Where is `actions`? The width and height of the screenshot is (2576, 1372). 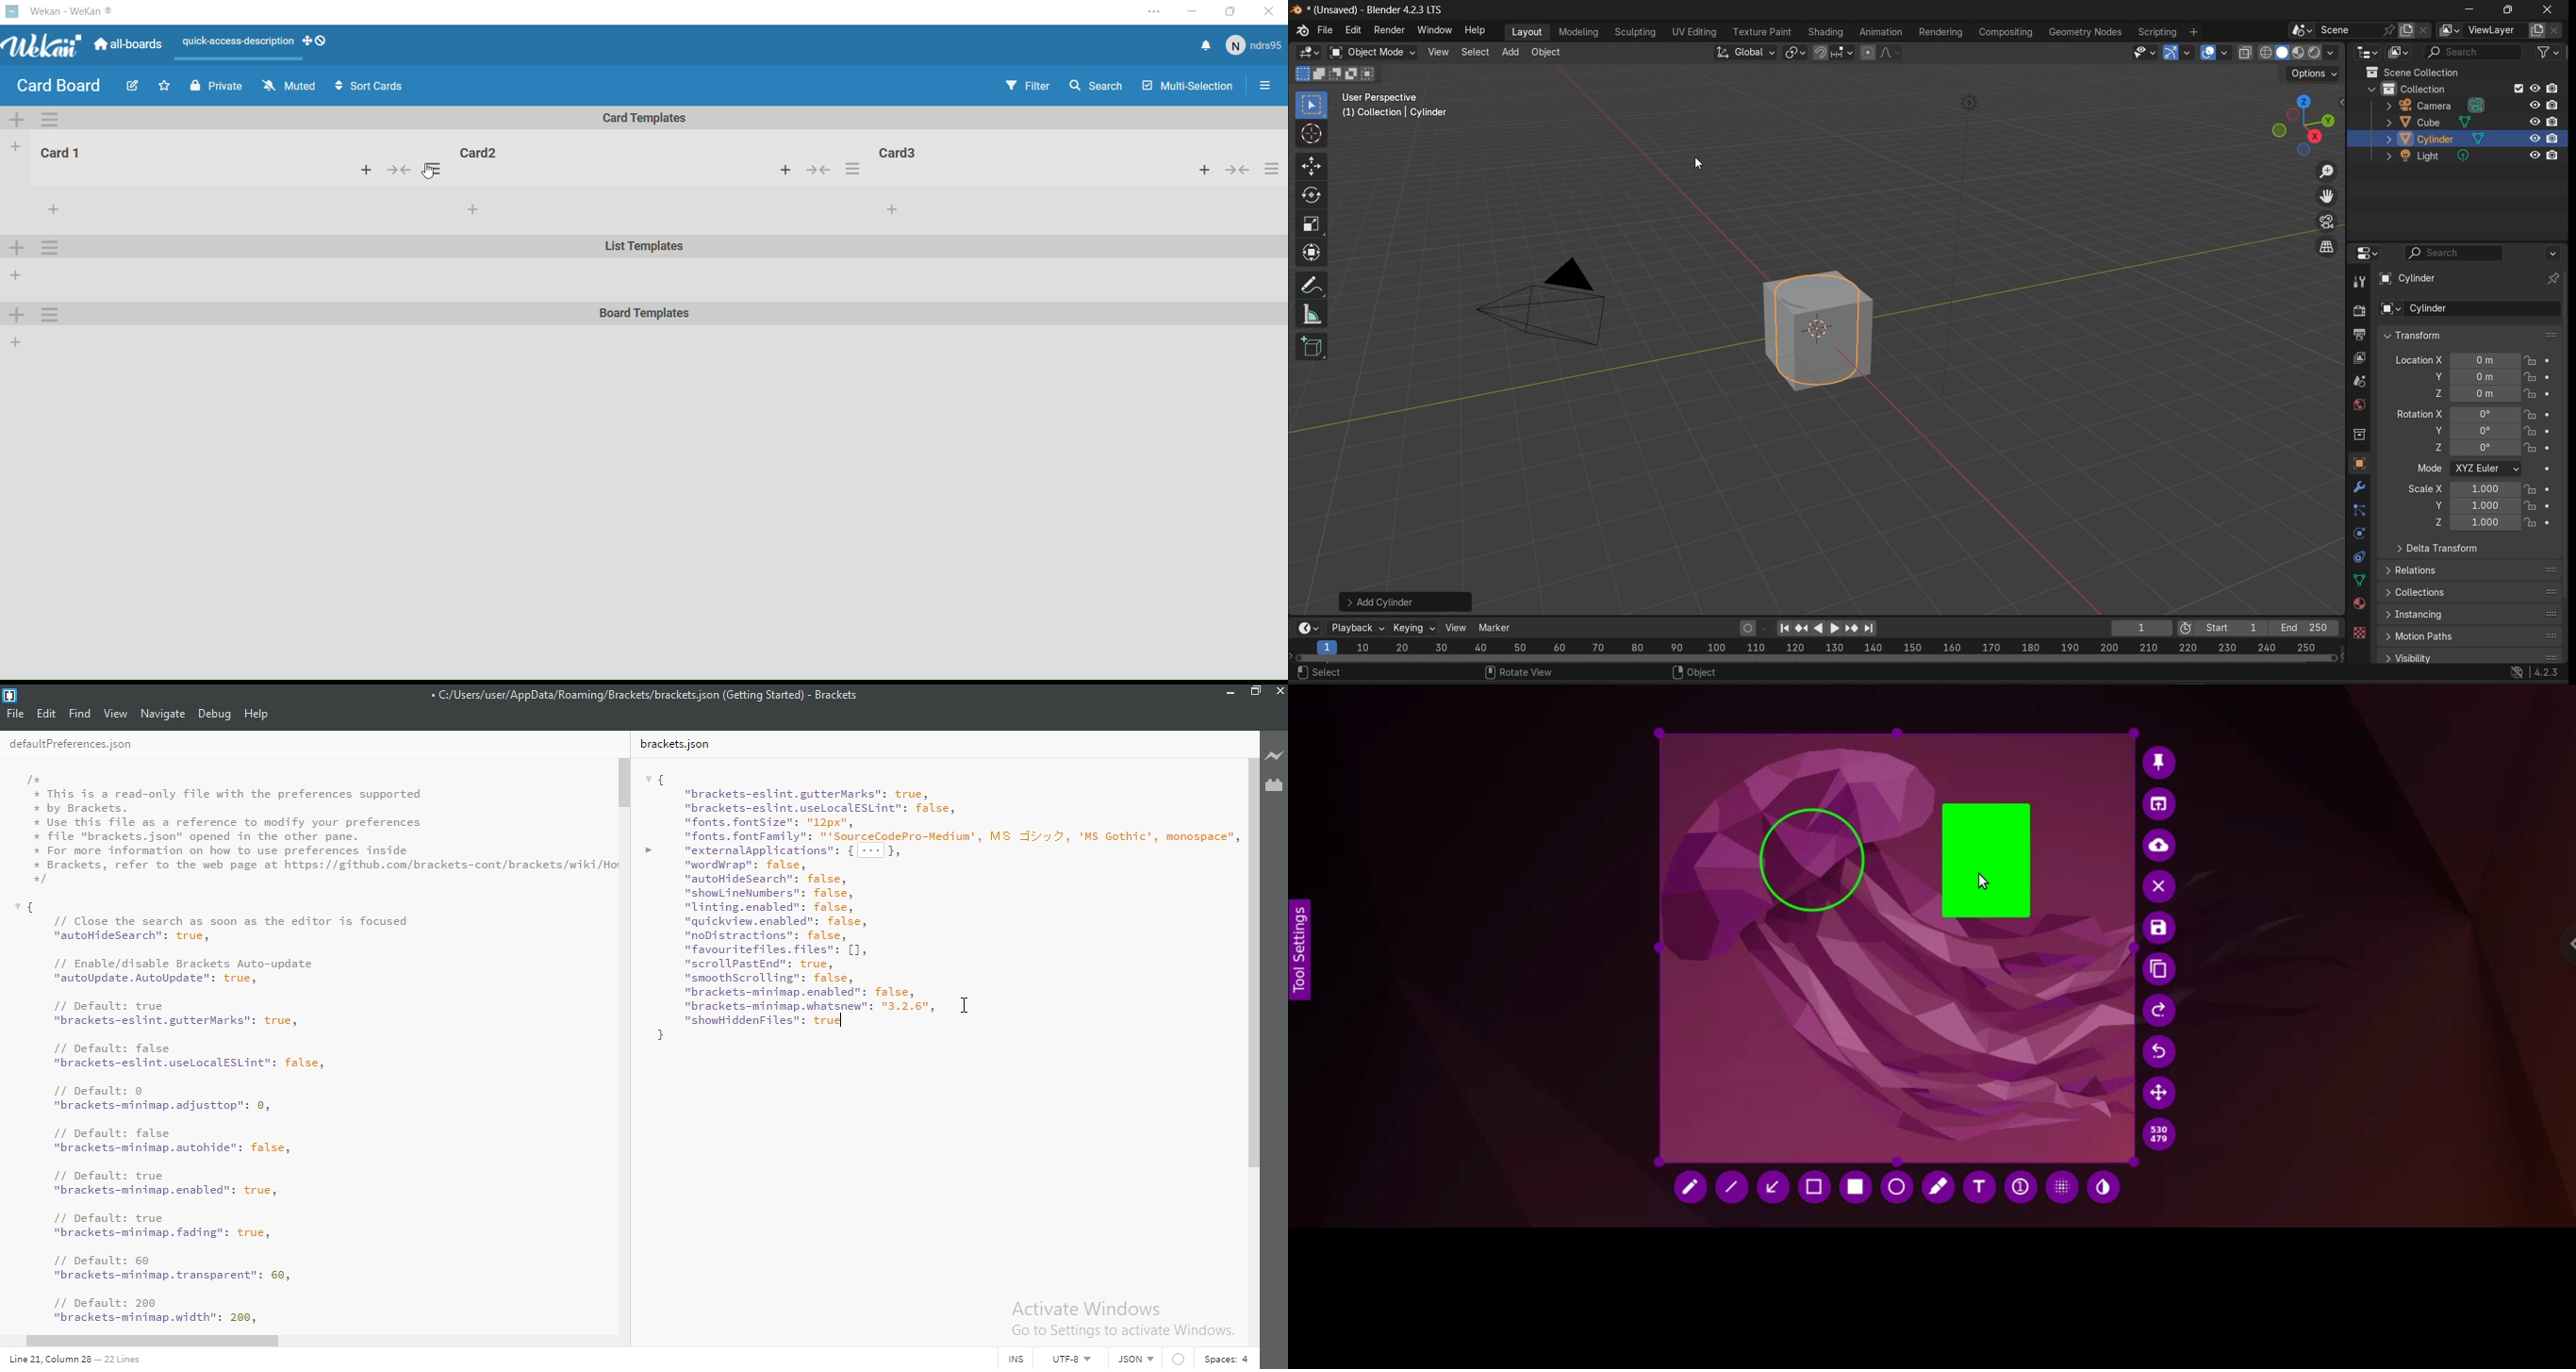 actions is located at coordinates (435, 168).